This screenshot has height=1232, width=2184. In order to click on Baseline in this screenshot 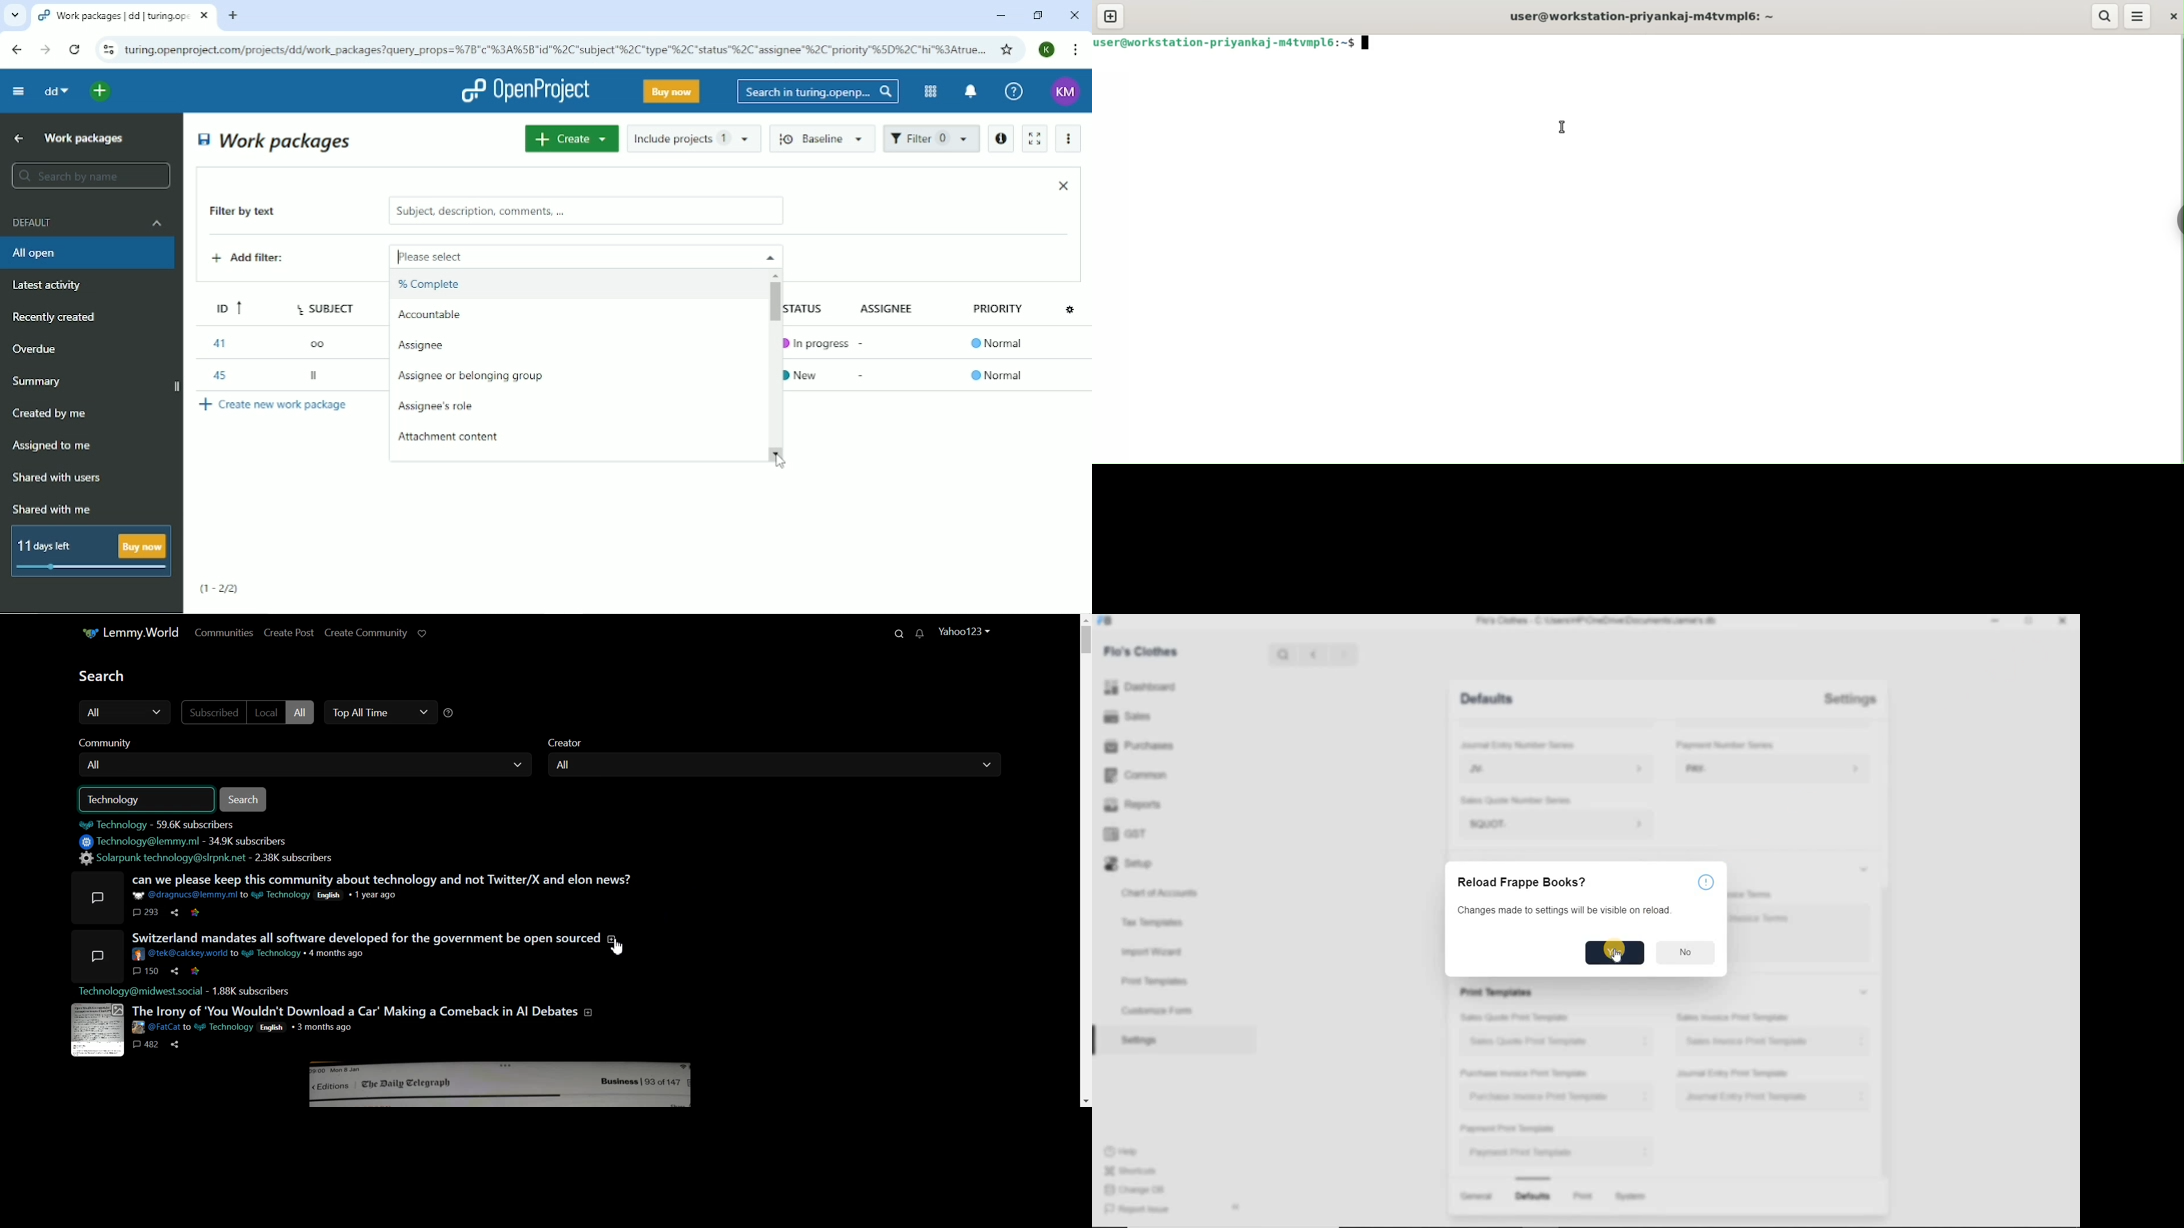, I will do `click(824, 138)`.